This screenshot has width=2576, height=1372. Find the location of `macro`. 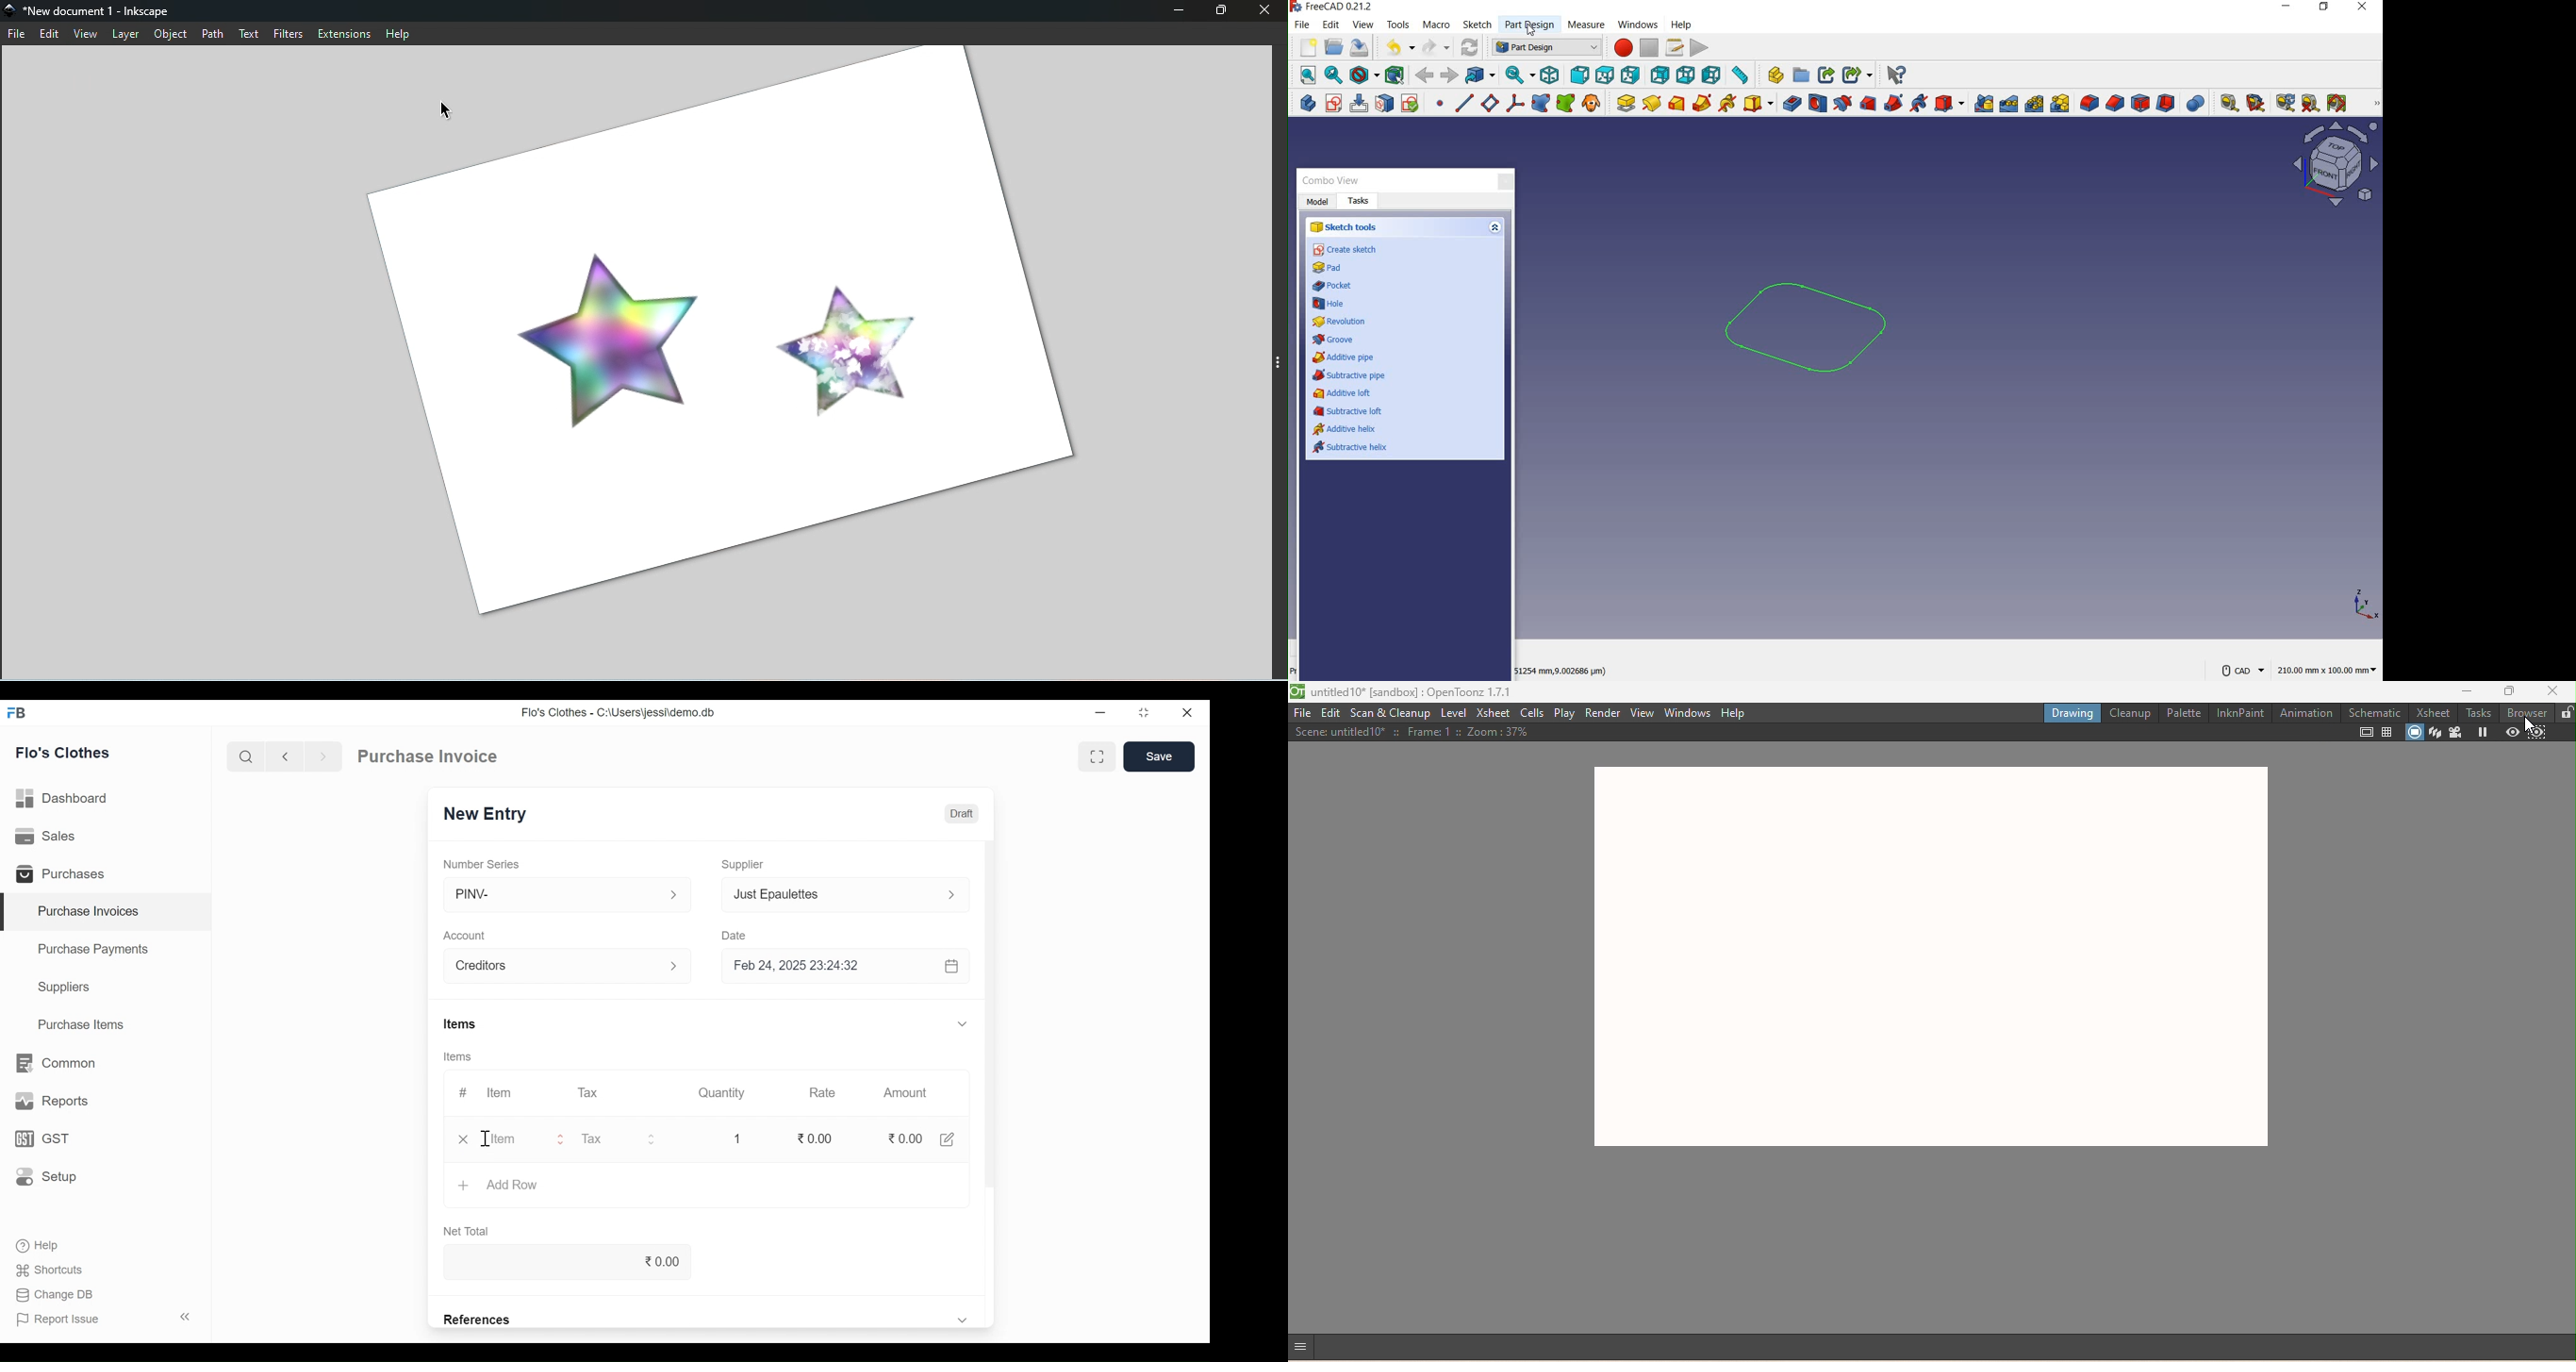

macro is located at coordinates (1437, 24).